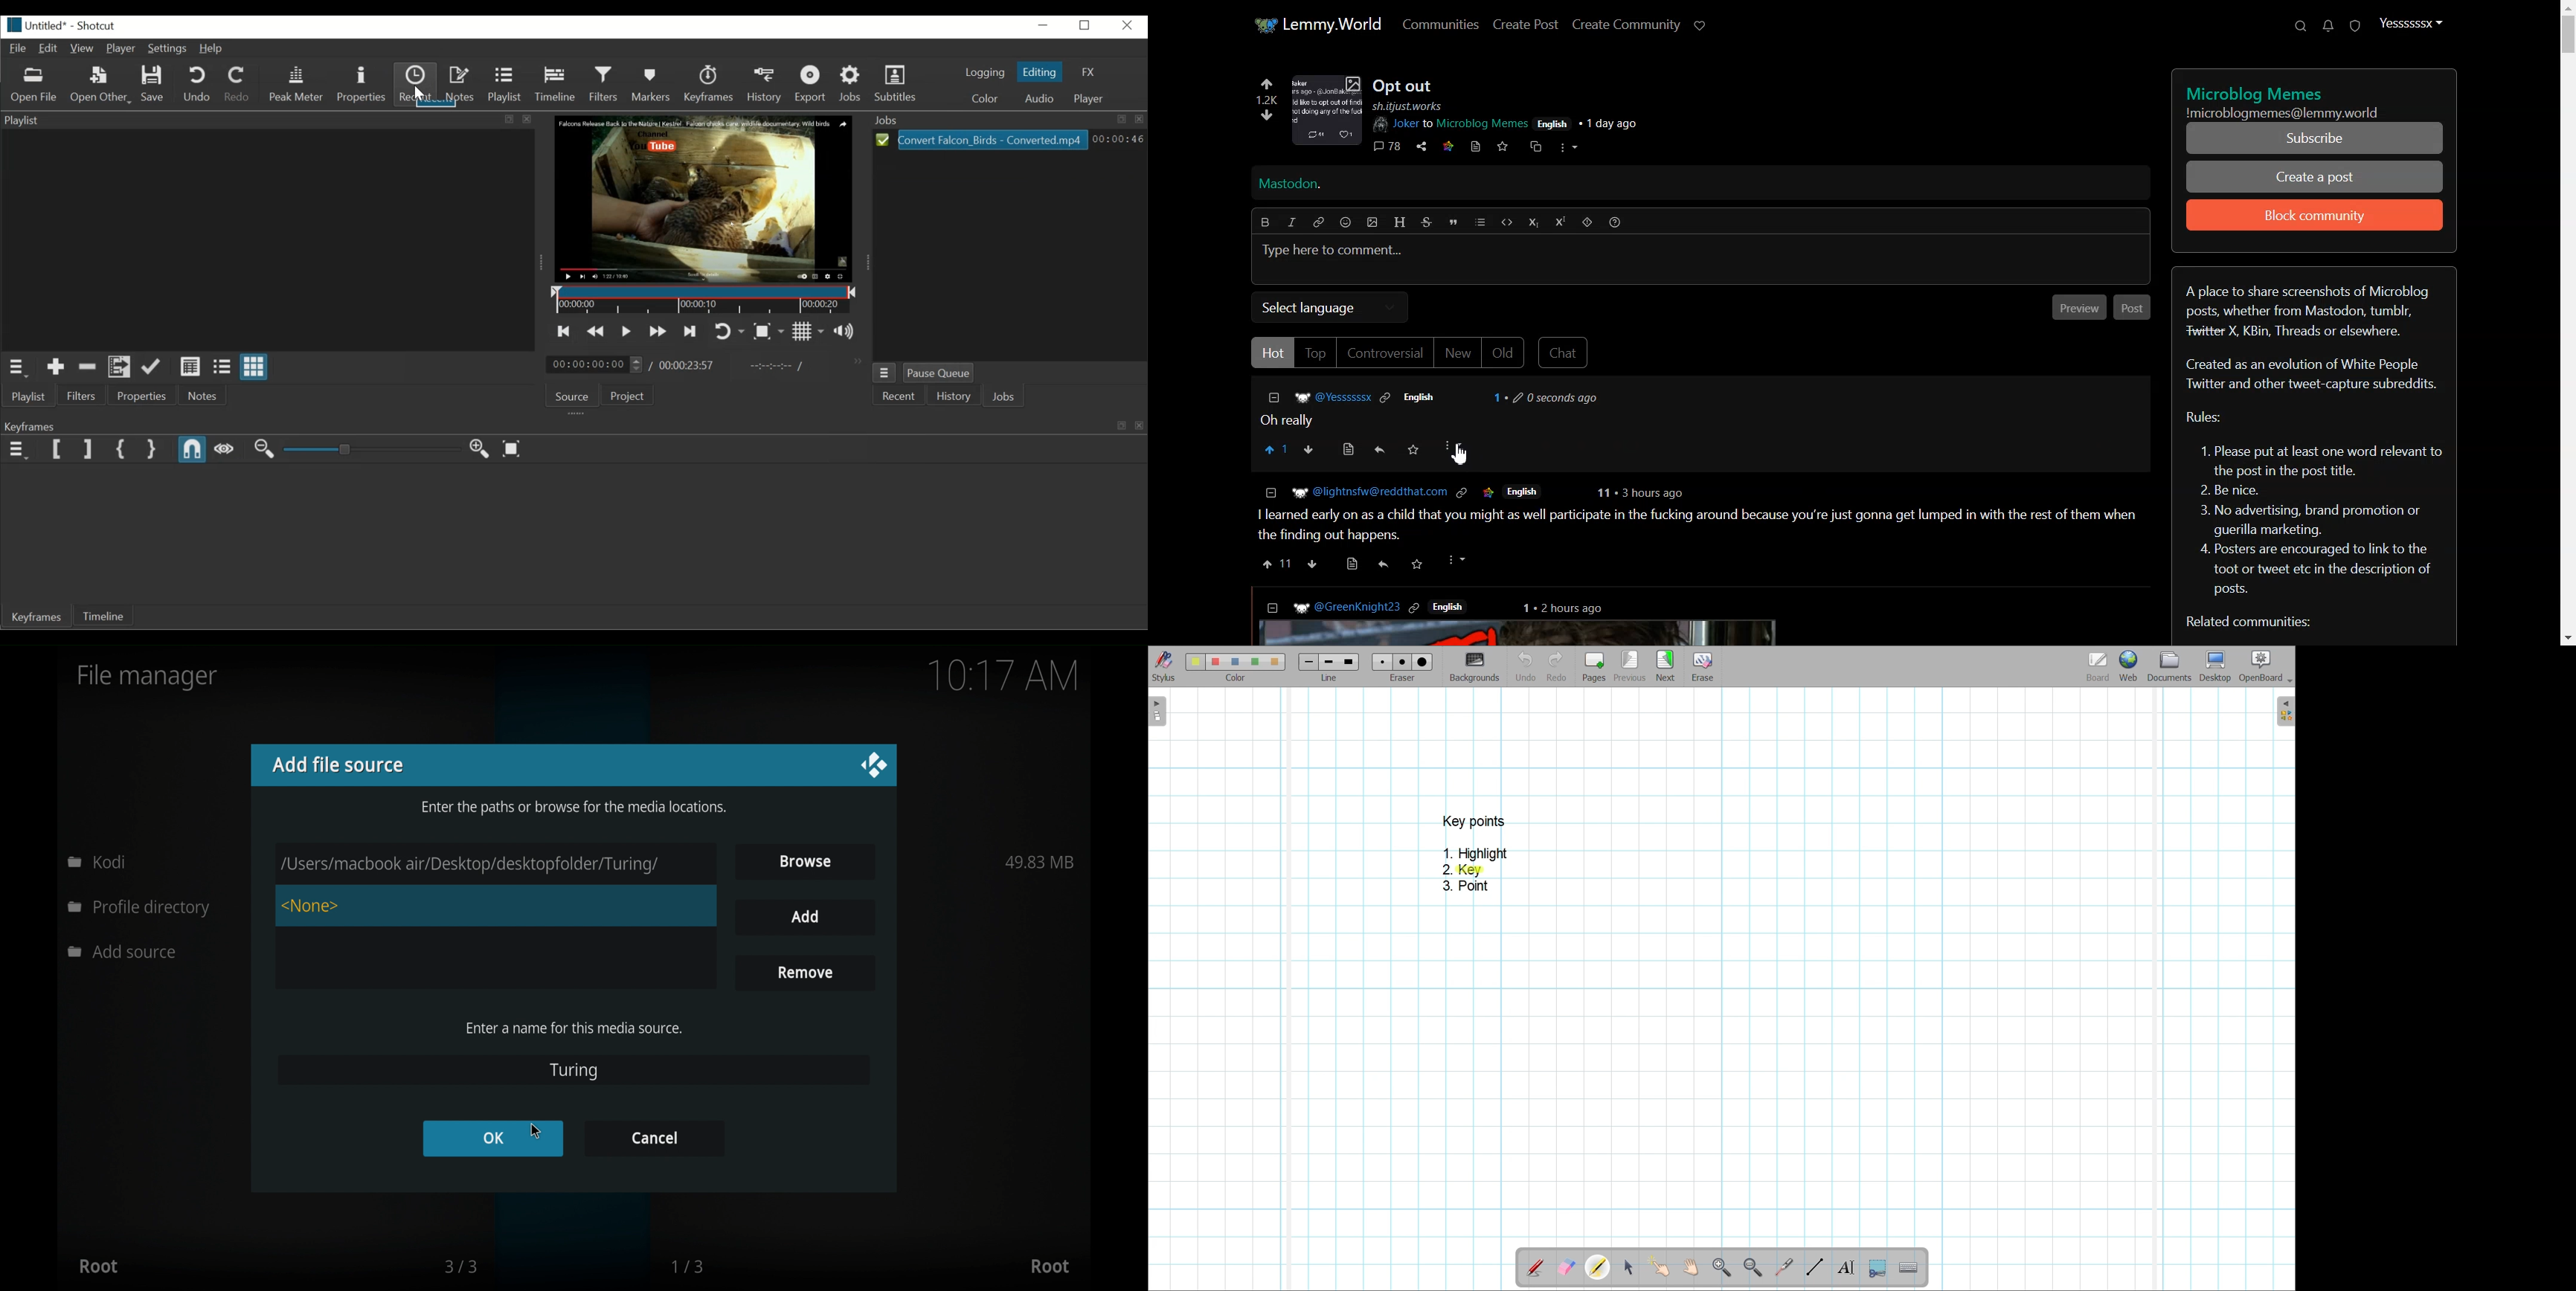 The height and width of the screenshot is (1316, 2576). Describe the element at coordinates (597, 365) in the screenshot. I see `Current duration` at that location.